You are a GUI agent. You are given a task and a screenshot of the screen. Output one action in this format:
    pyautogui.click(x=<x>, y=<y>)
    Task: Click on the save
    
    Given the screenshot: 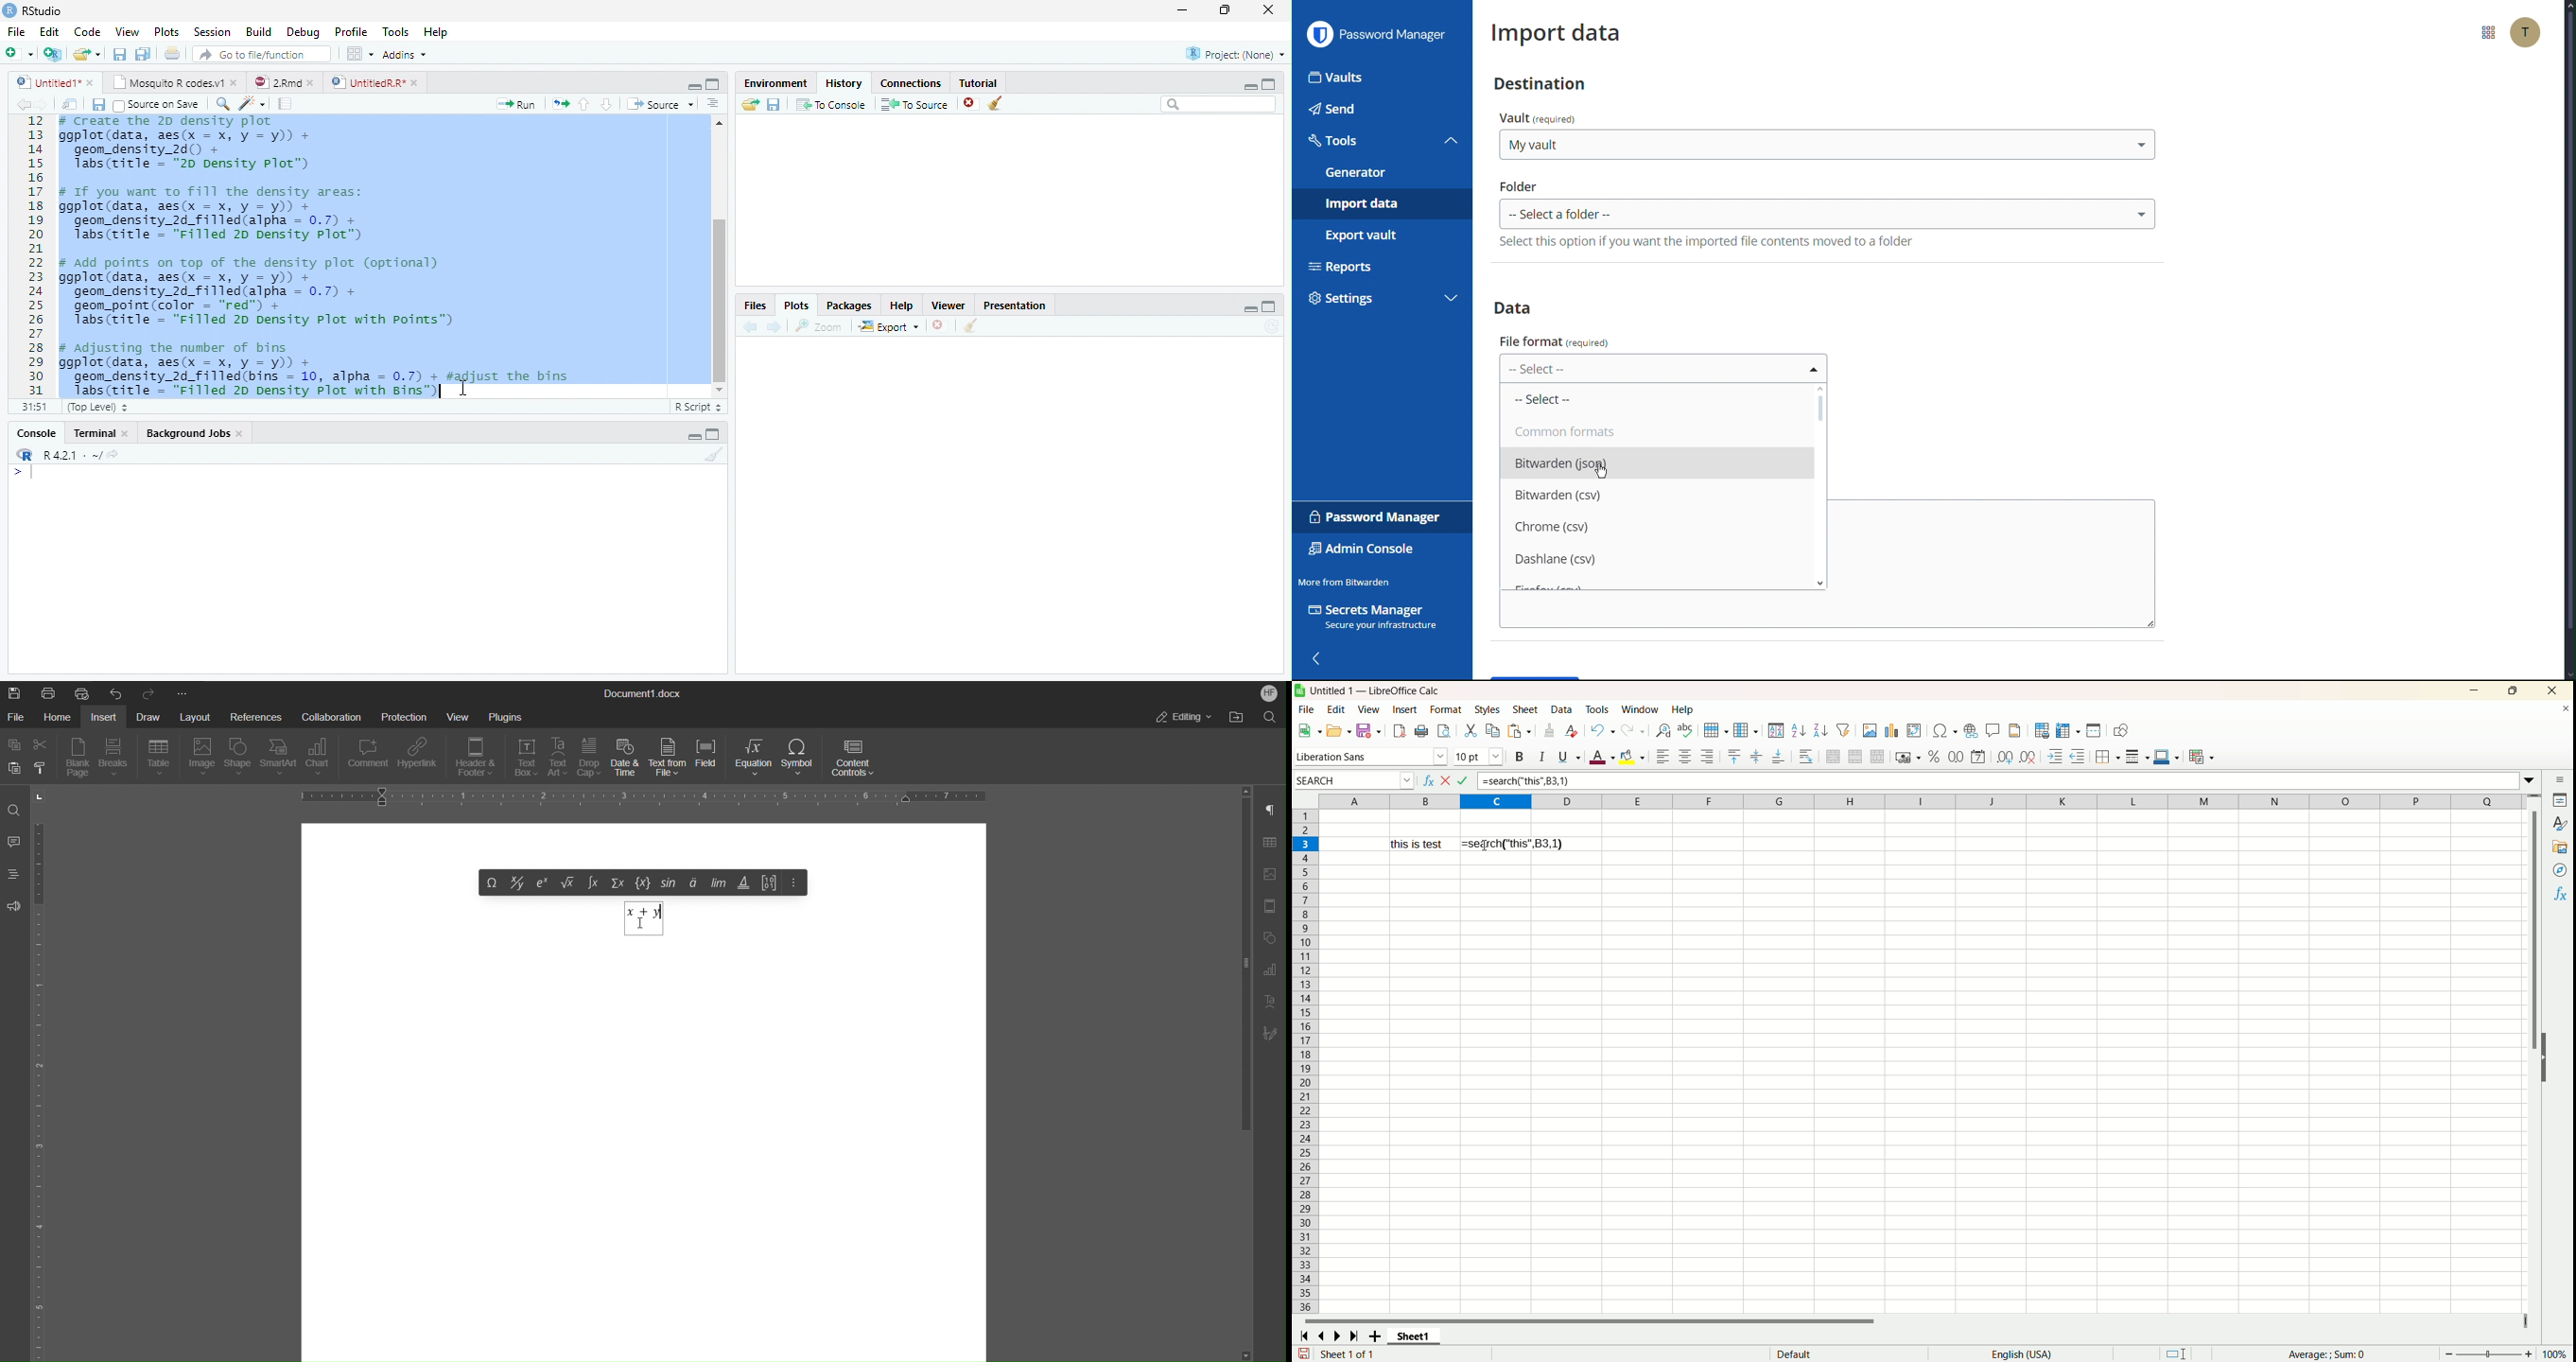 What is the action you would take?
    pyautogui.click(x=1303, y=1353)
    